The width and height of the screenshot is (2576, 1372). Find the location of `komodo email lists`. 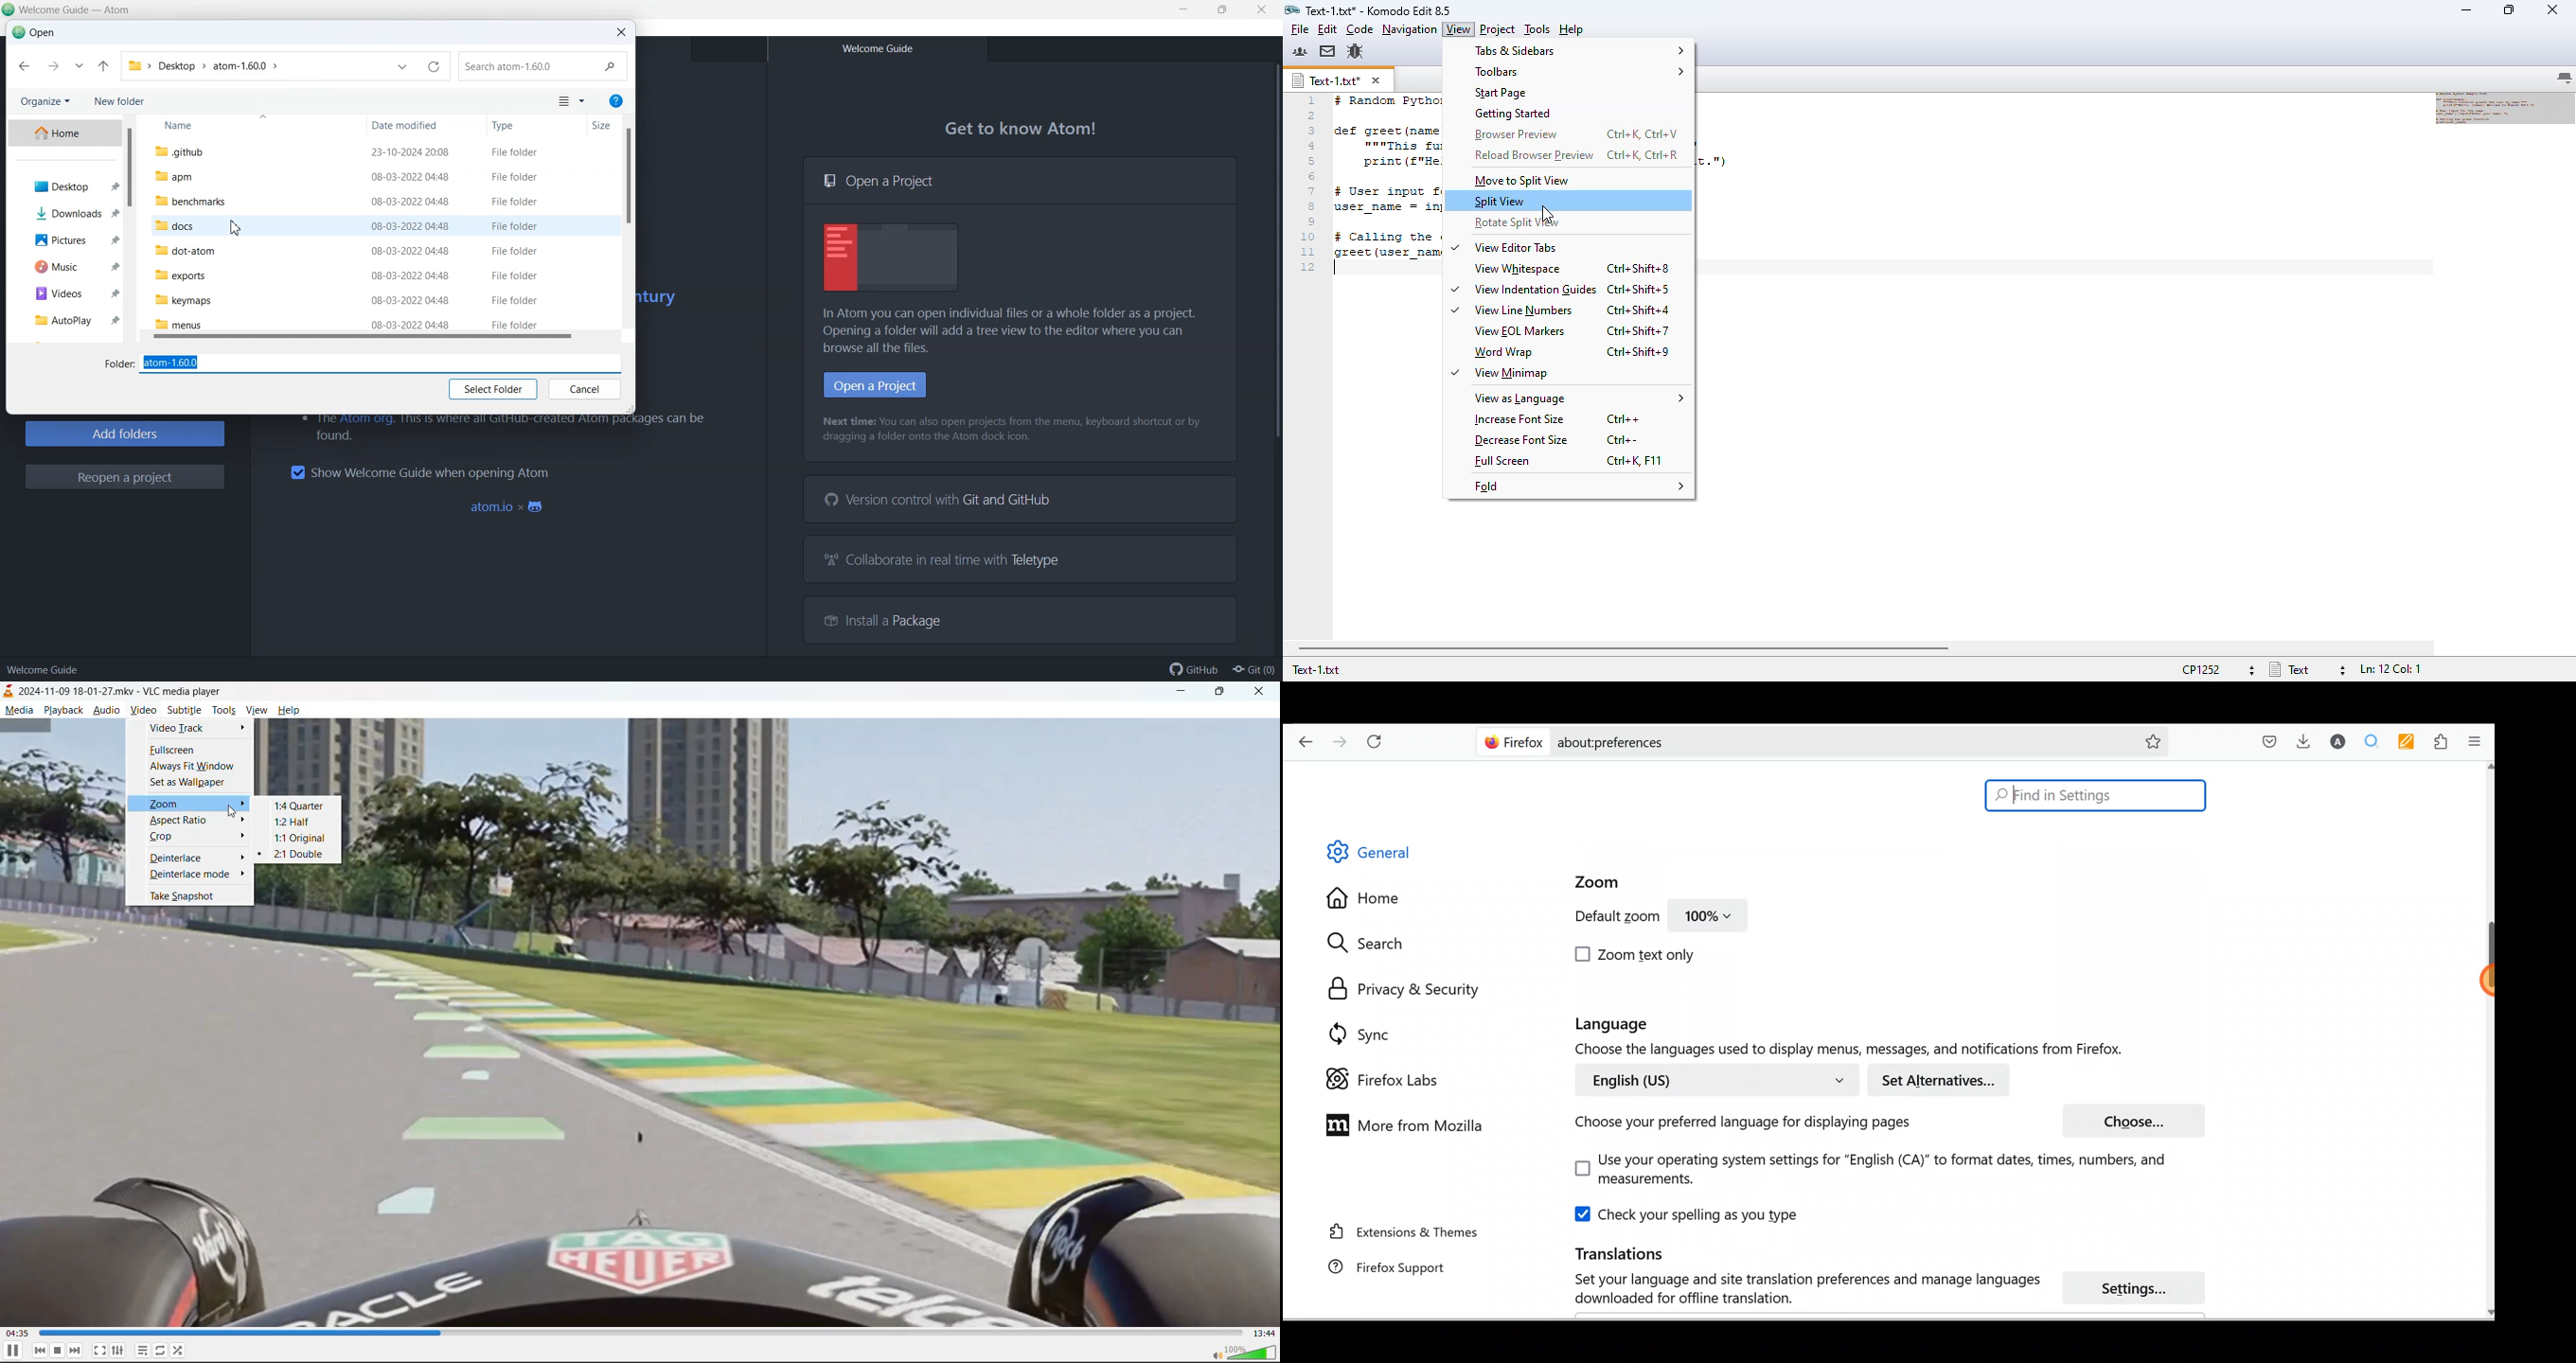

komodo email lists is located at coordinates (1327, 51).